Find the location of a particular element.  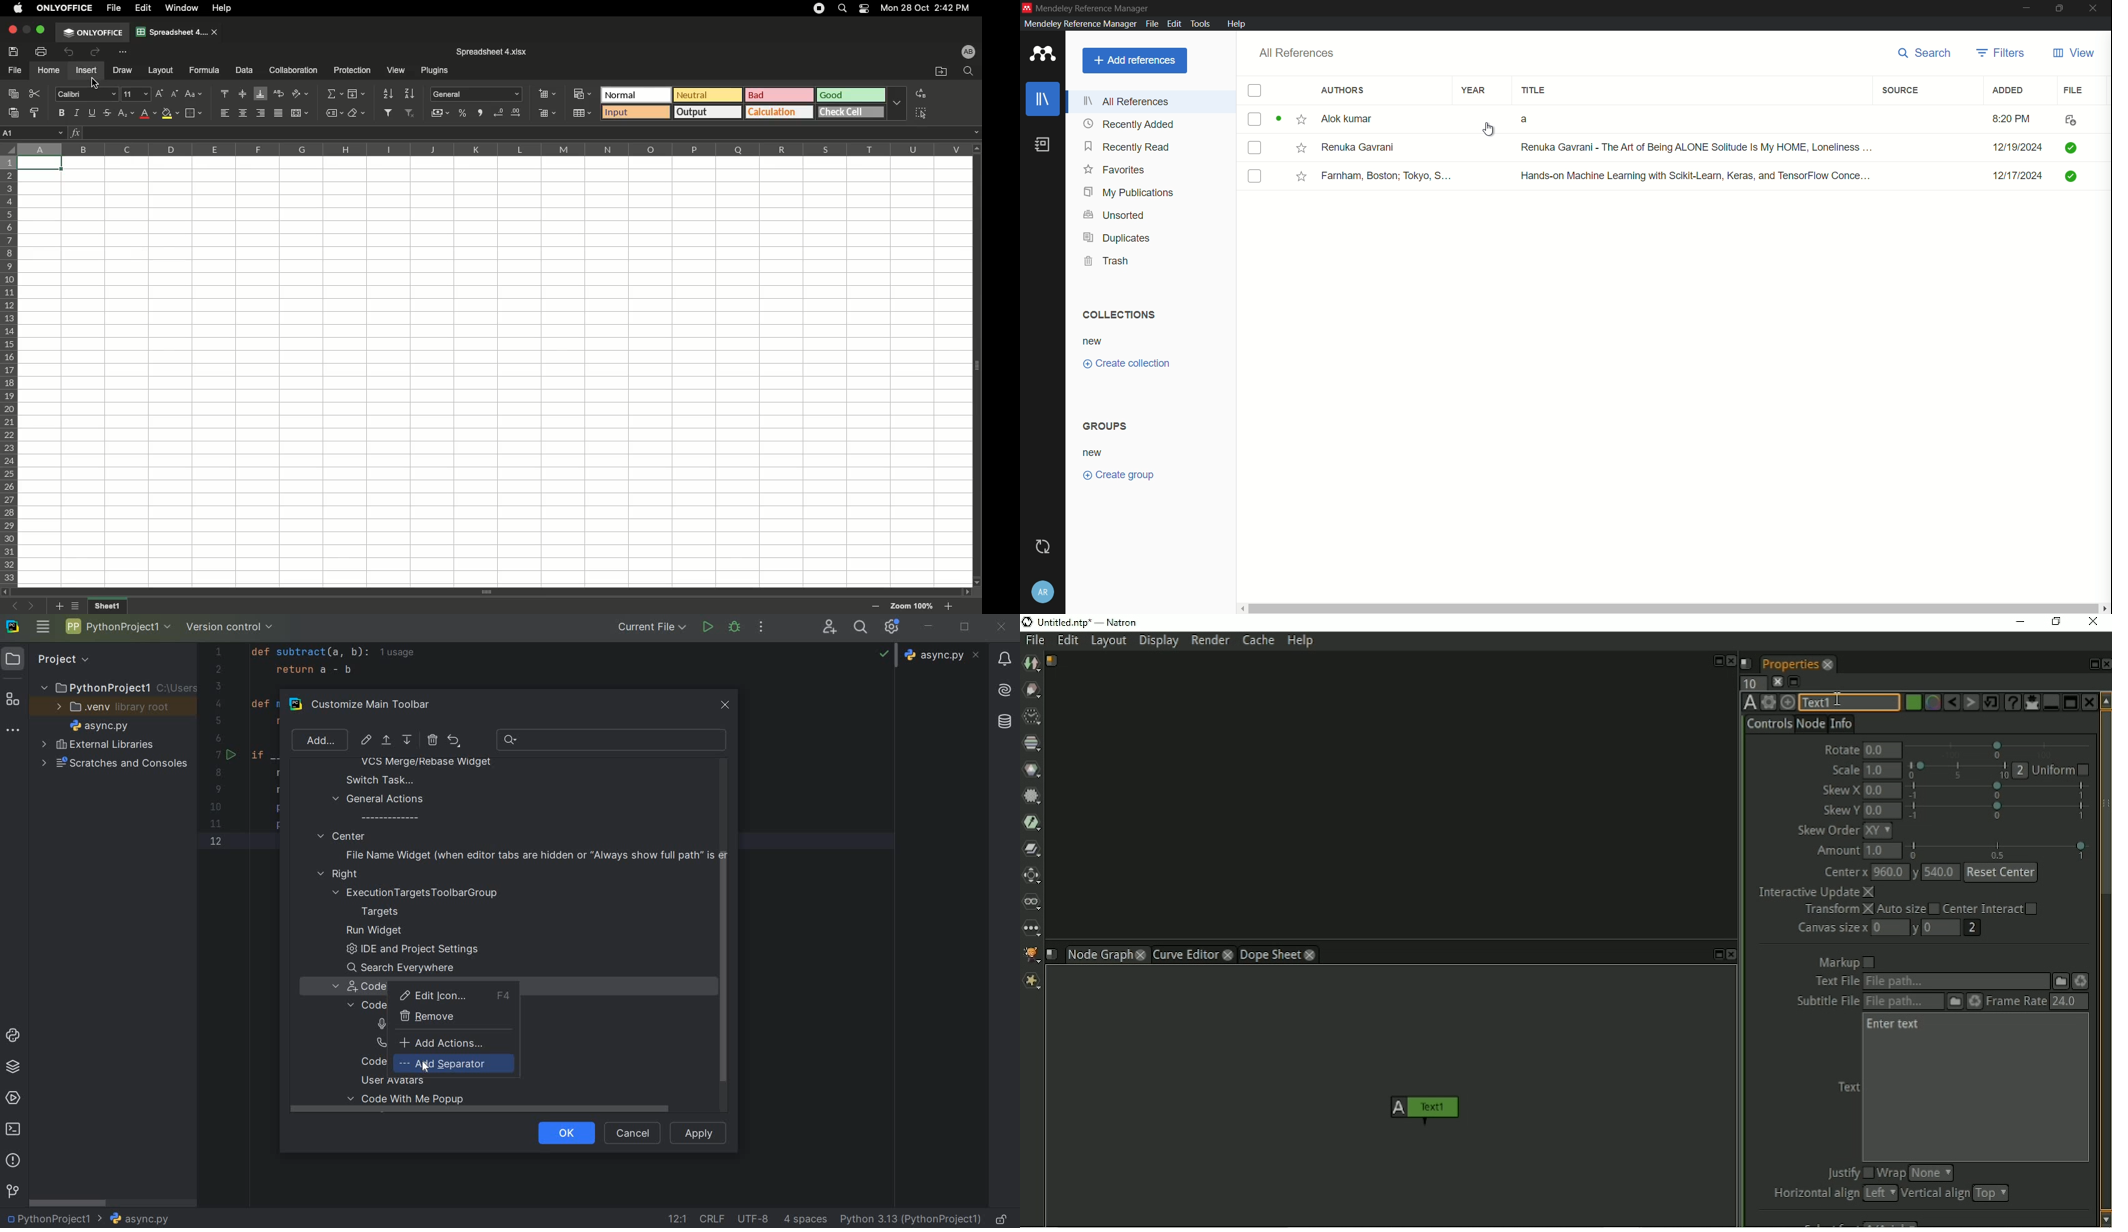

year is located at coordinates (1474, 91).